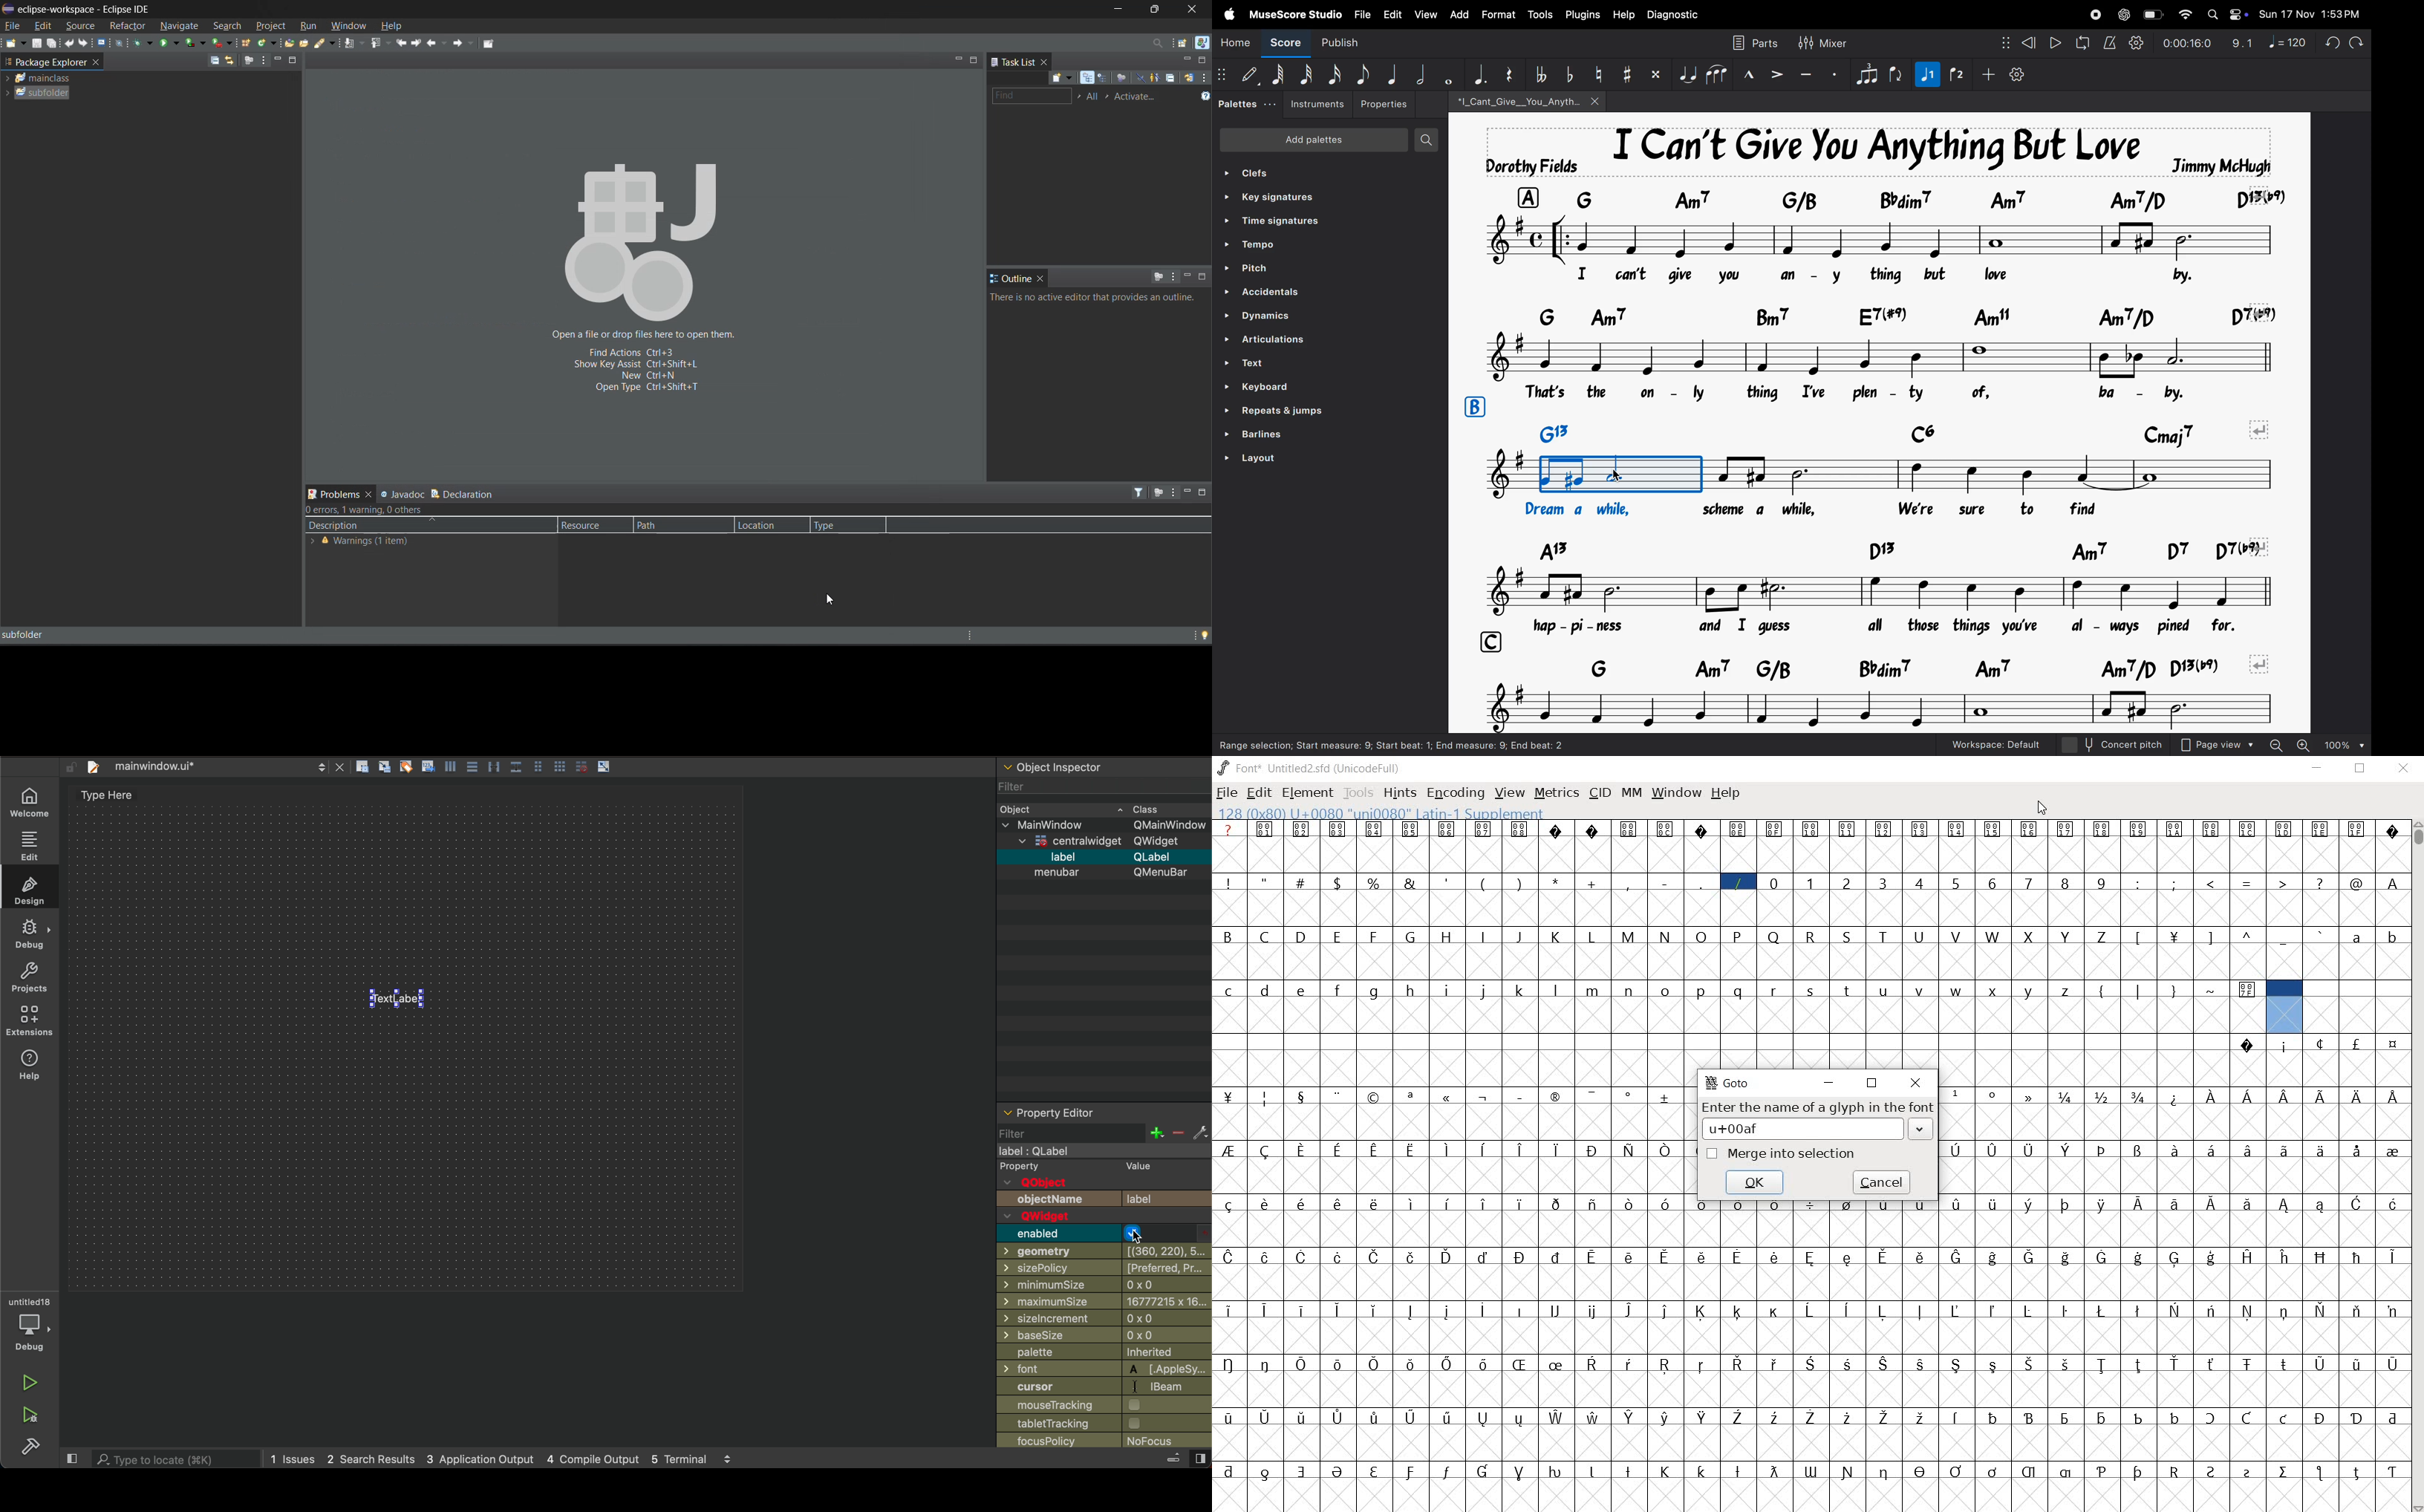 This screenshot has height=1512, width=2436. I want to click on ^, so click(2248, 936).